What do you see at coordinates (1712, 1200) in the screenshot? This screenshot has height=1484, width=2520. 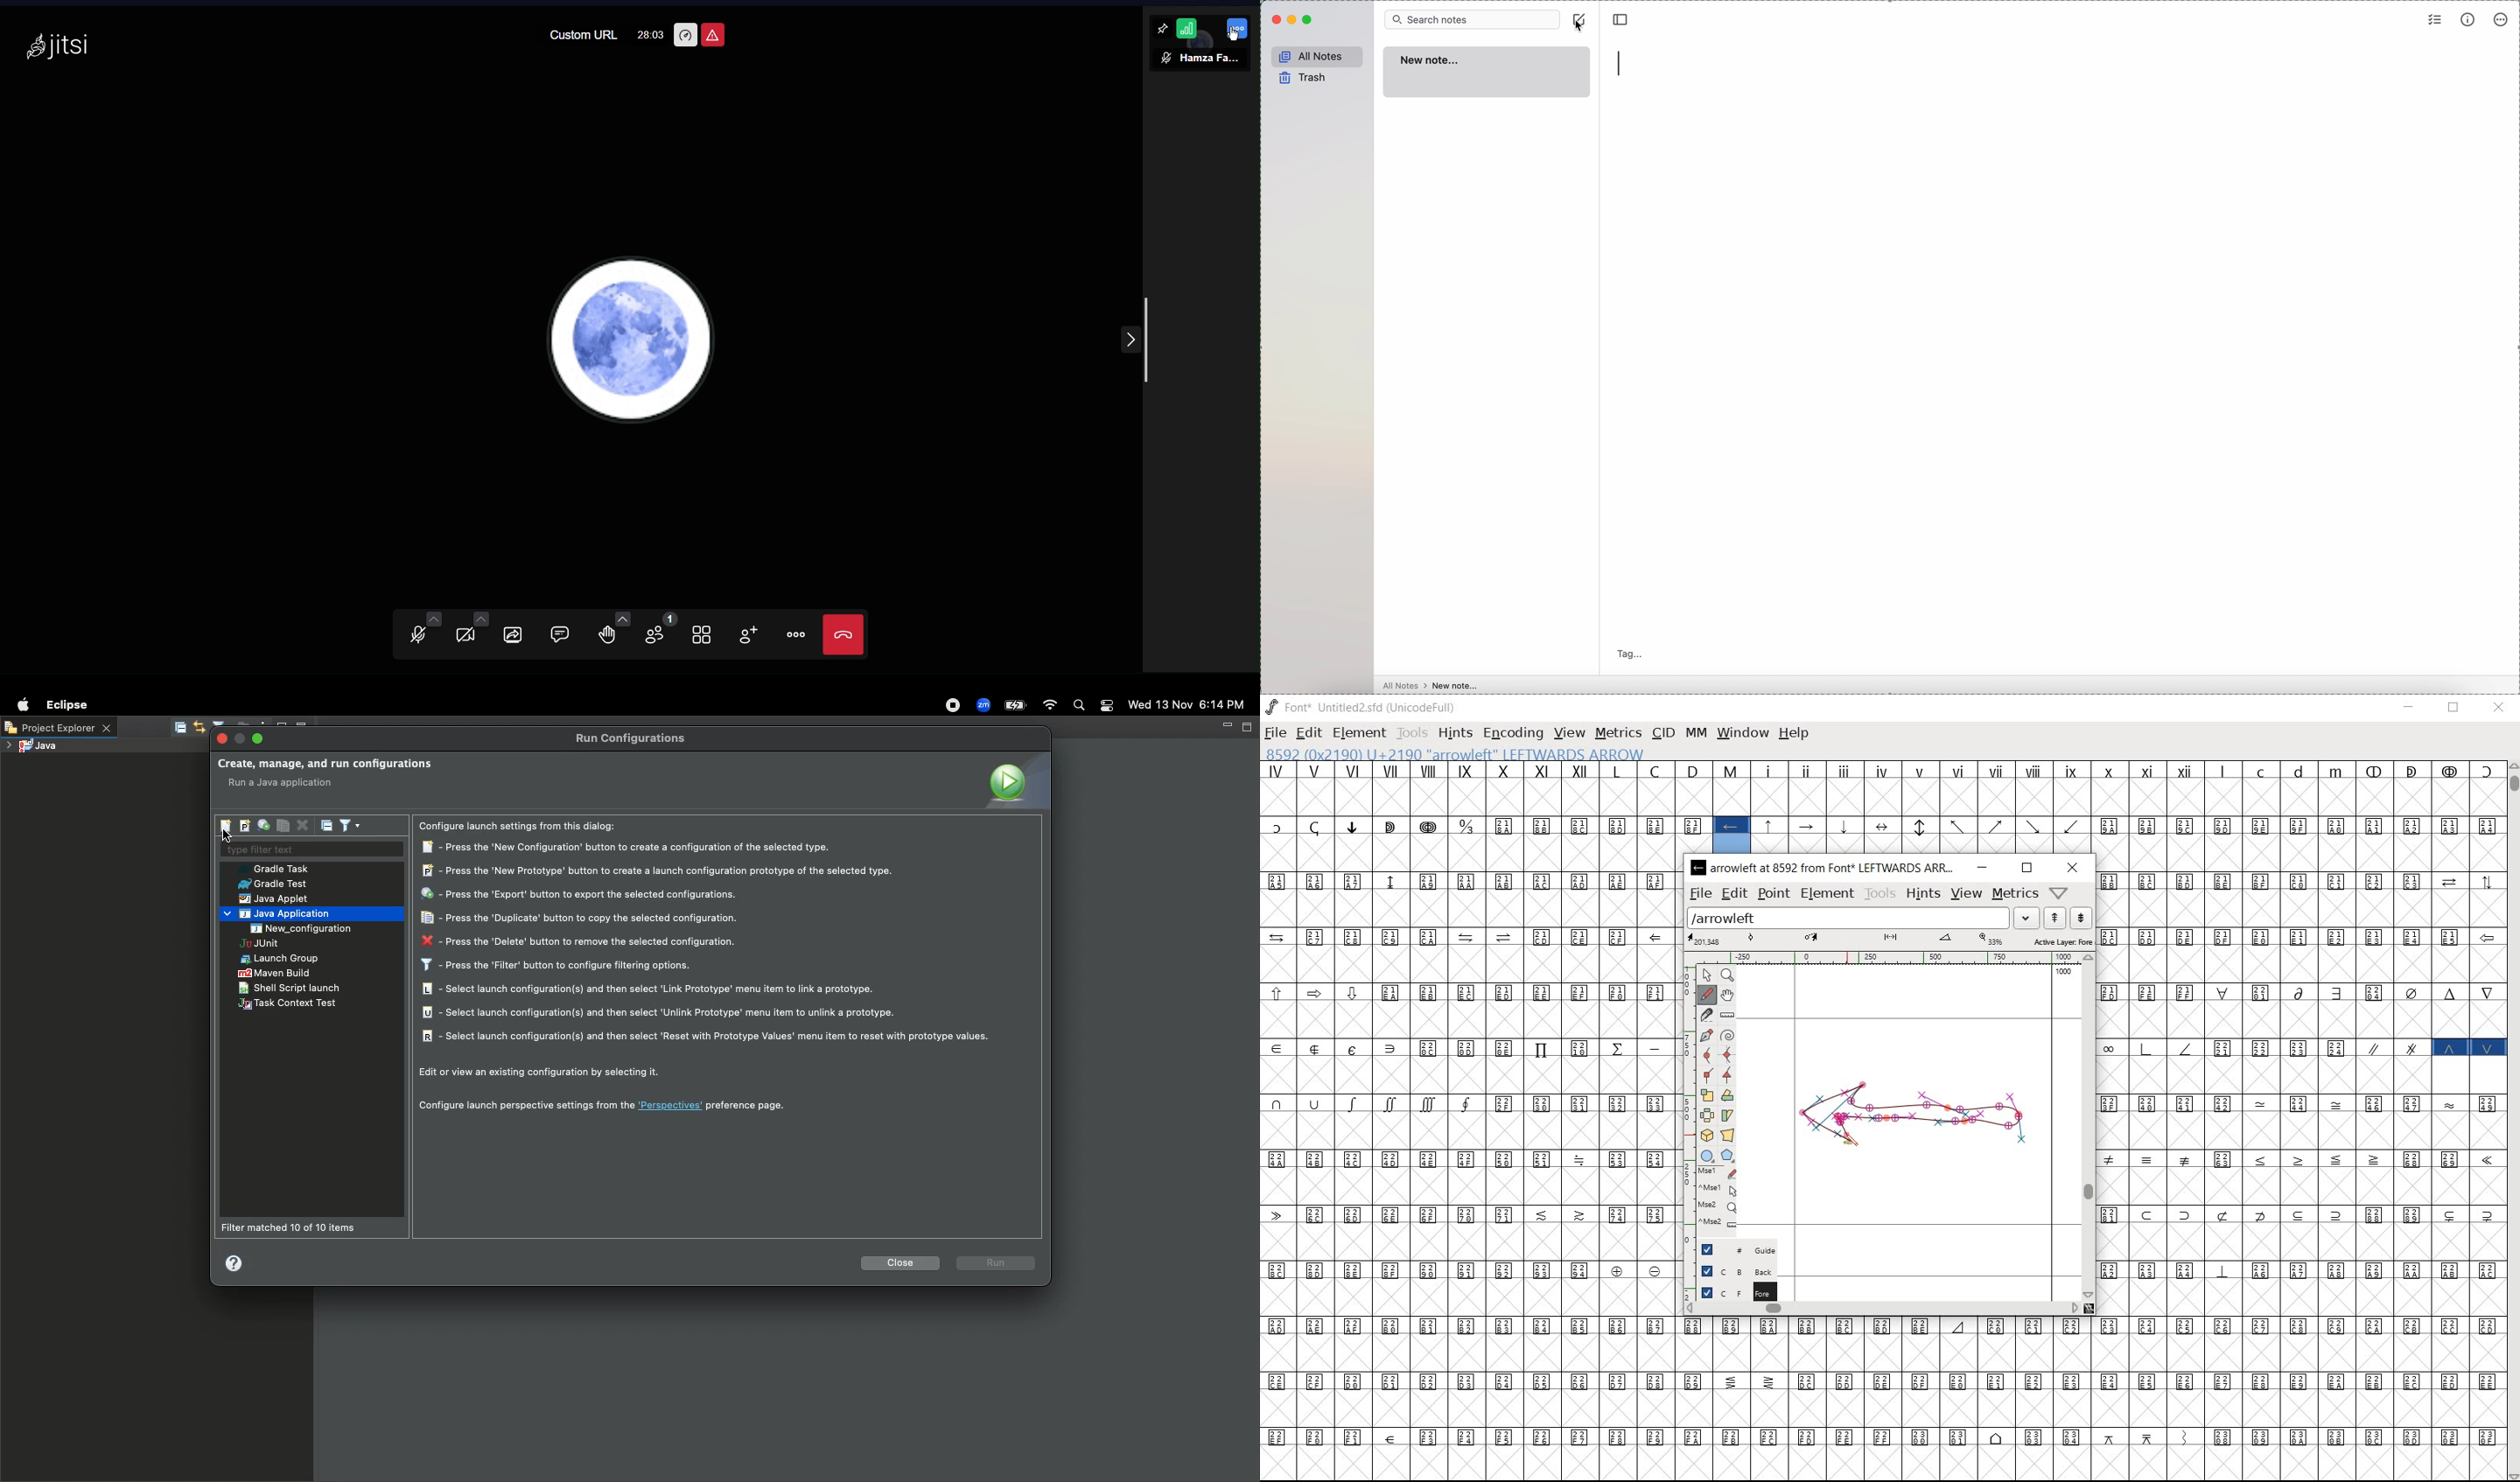 I see `cursor events on the opened outline window` at bounding box center [1712, 1200].